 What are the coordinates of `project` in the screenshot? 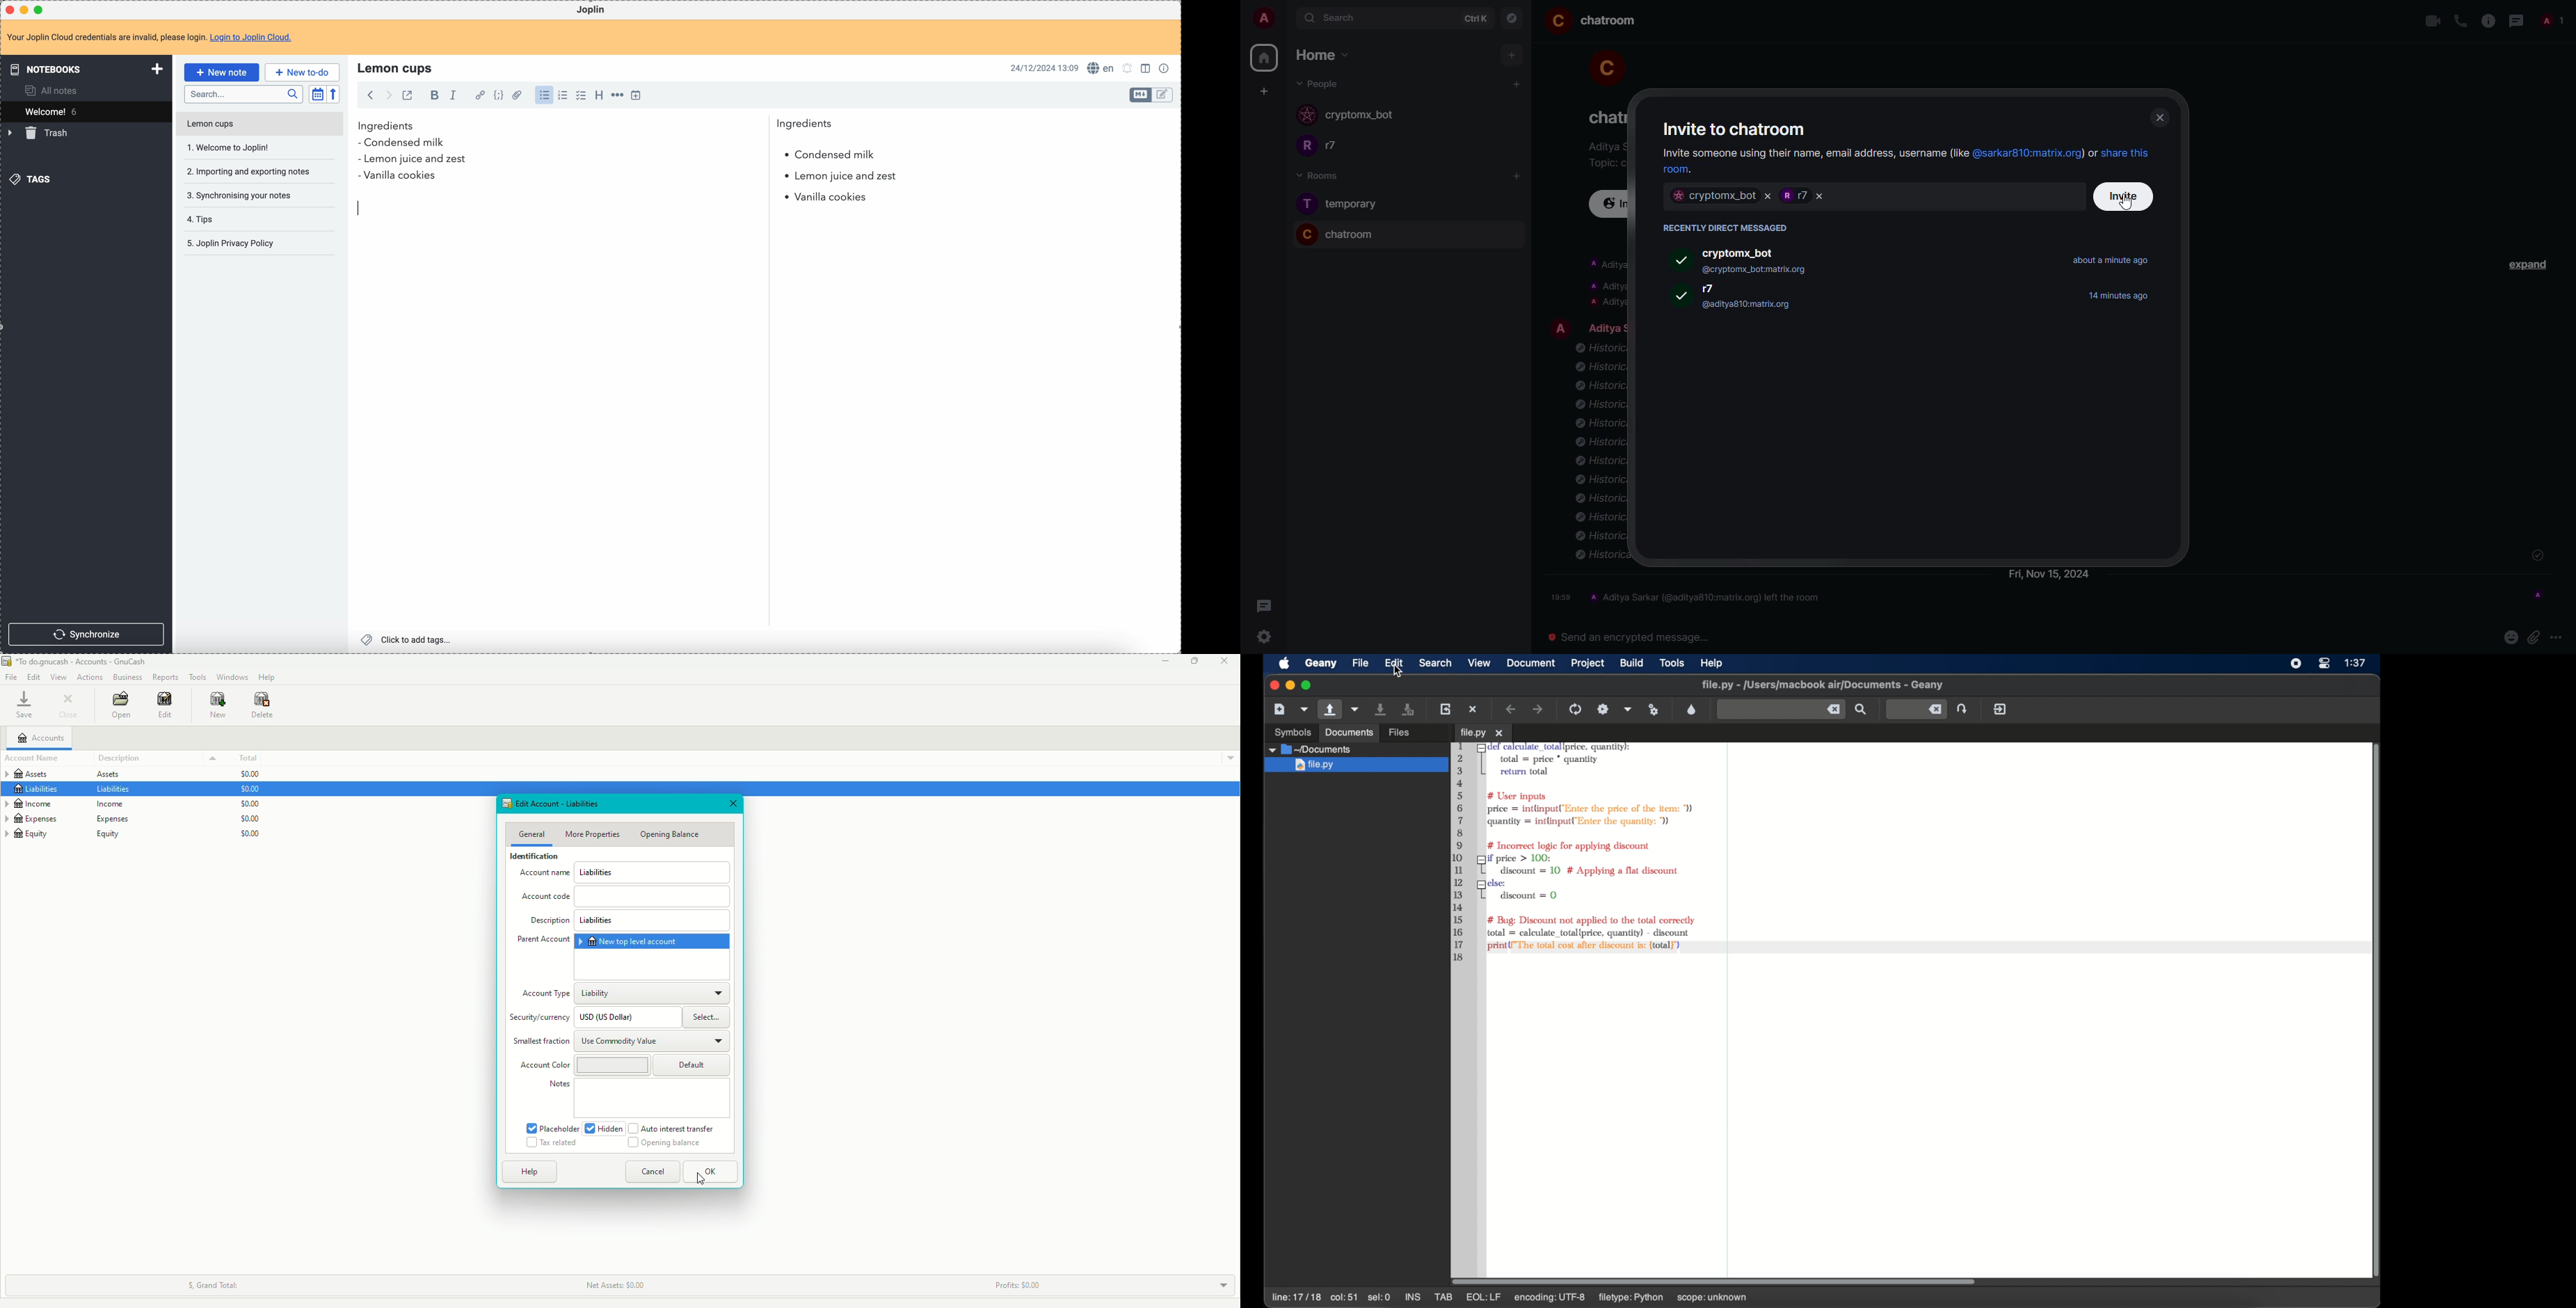 It's located at (1588, 663).